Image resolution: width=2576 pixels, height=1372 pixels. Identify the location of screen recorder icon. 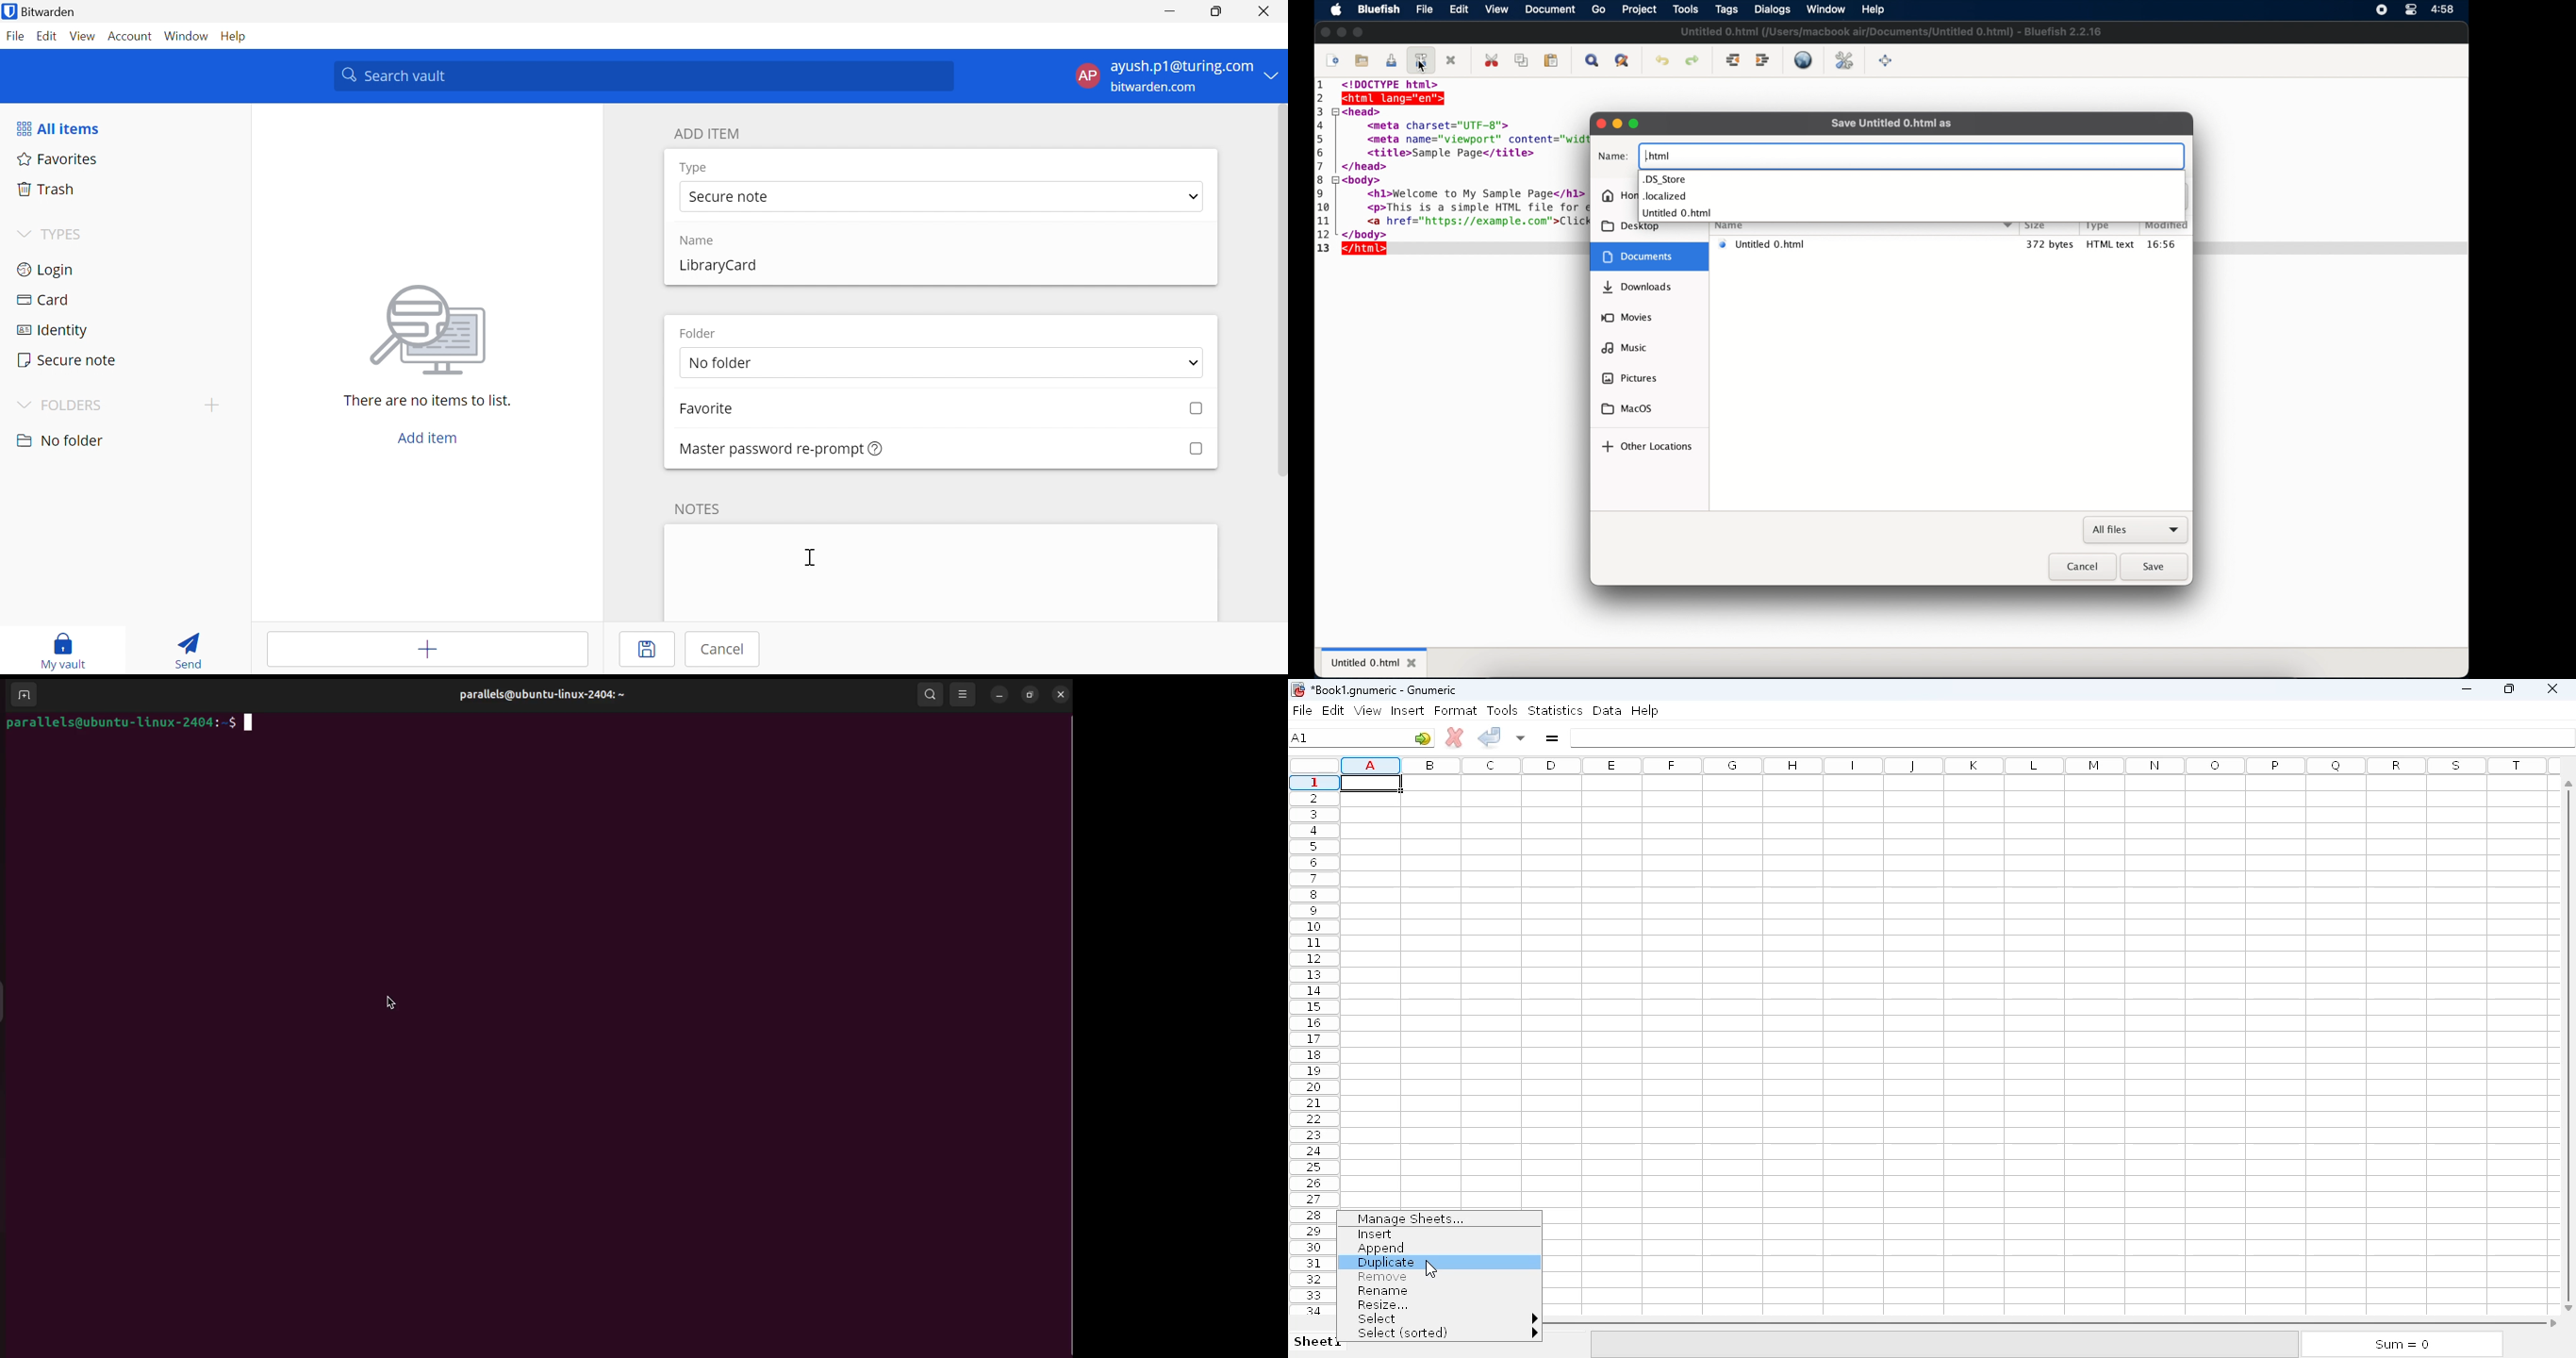
(2381, 9).